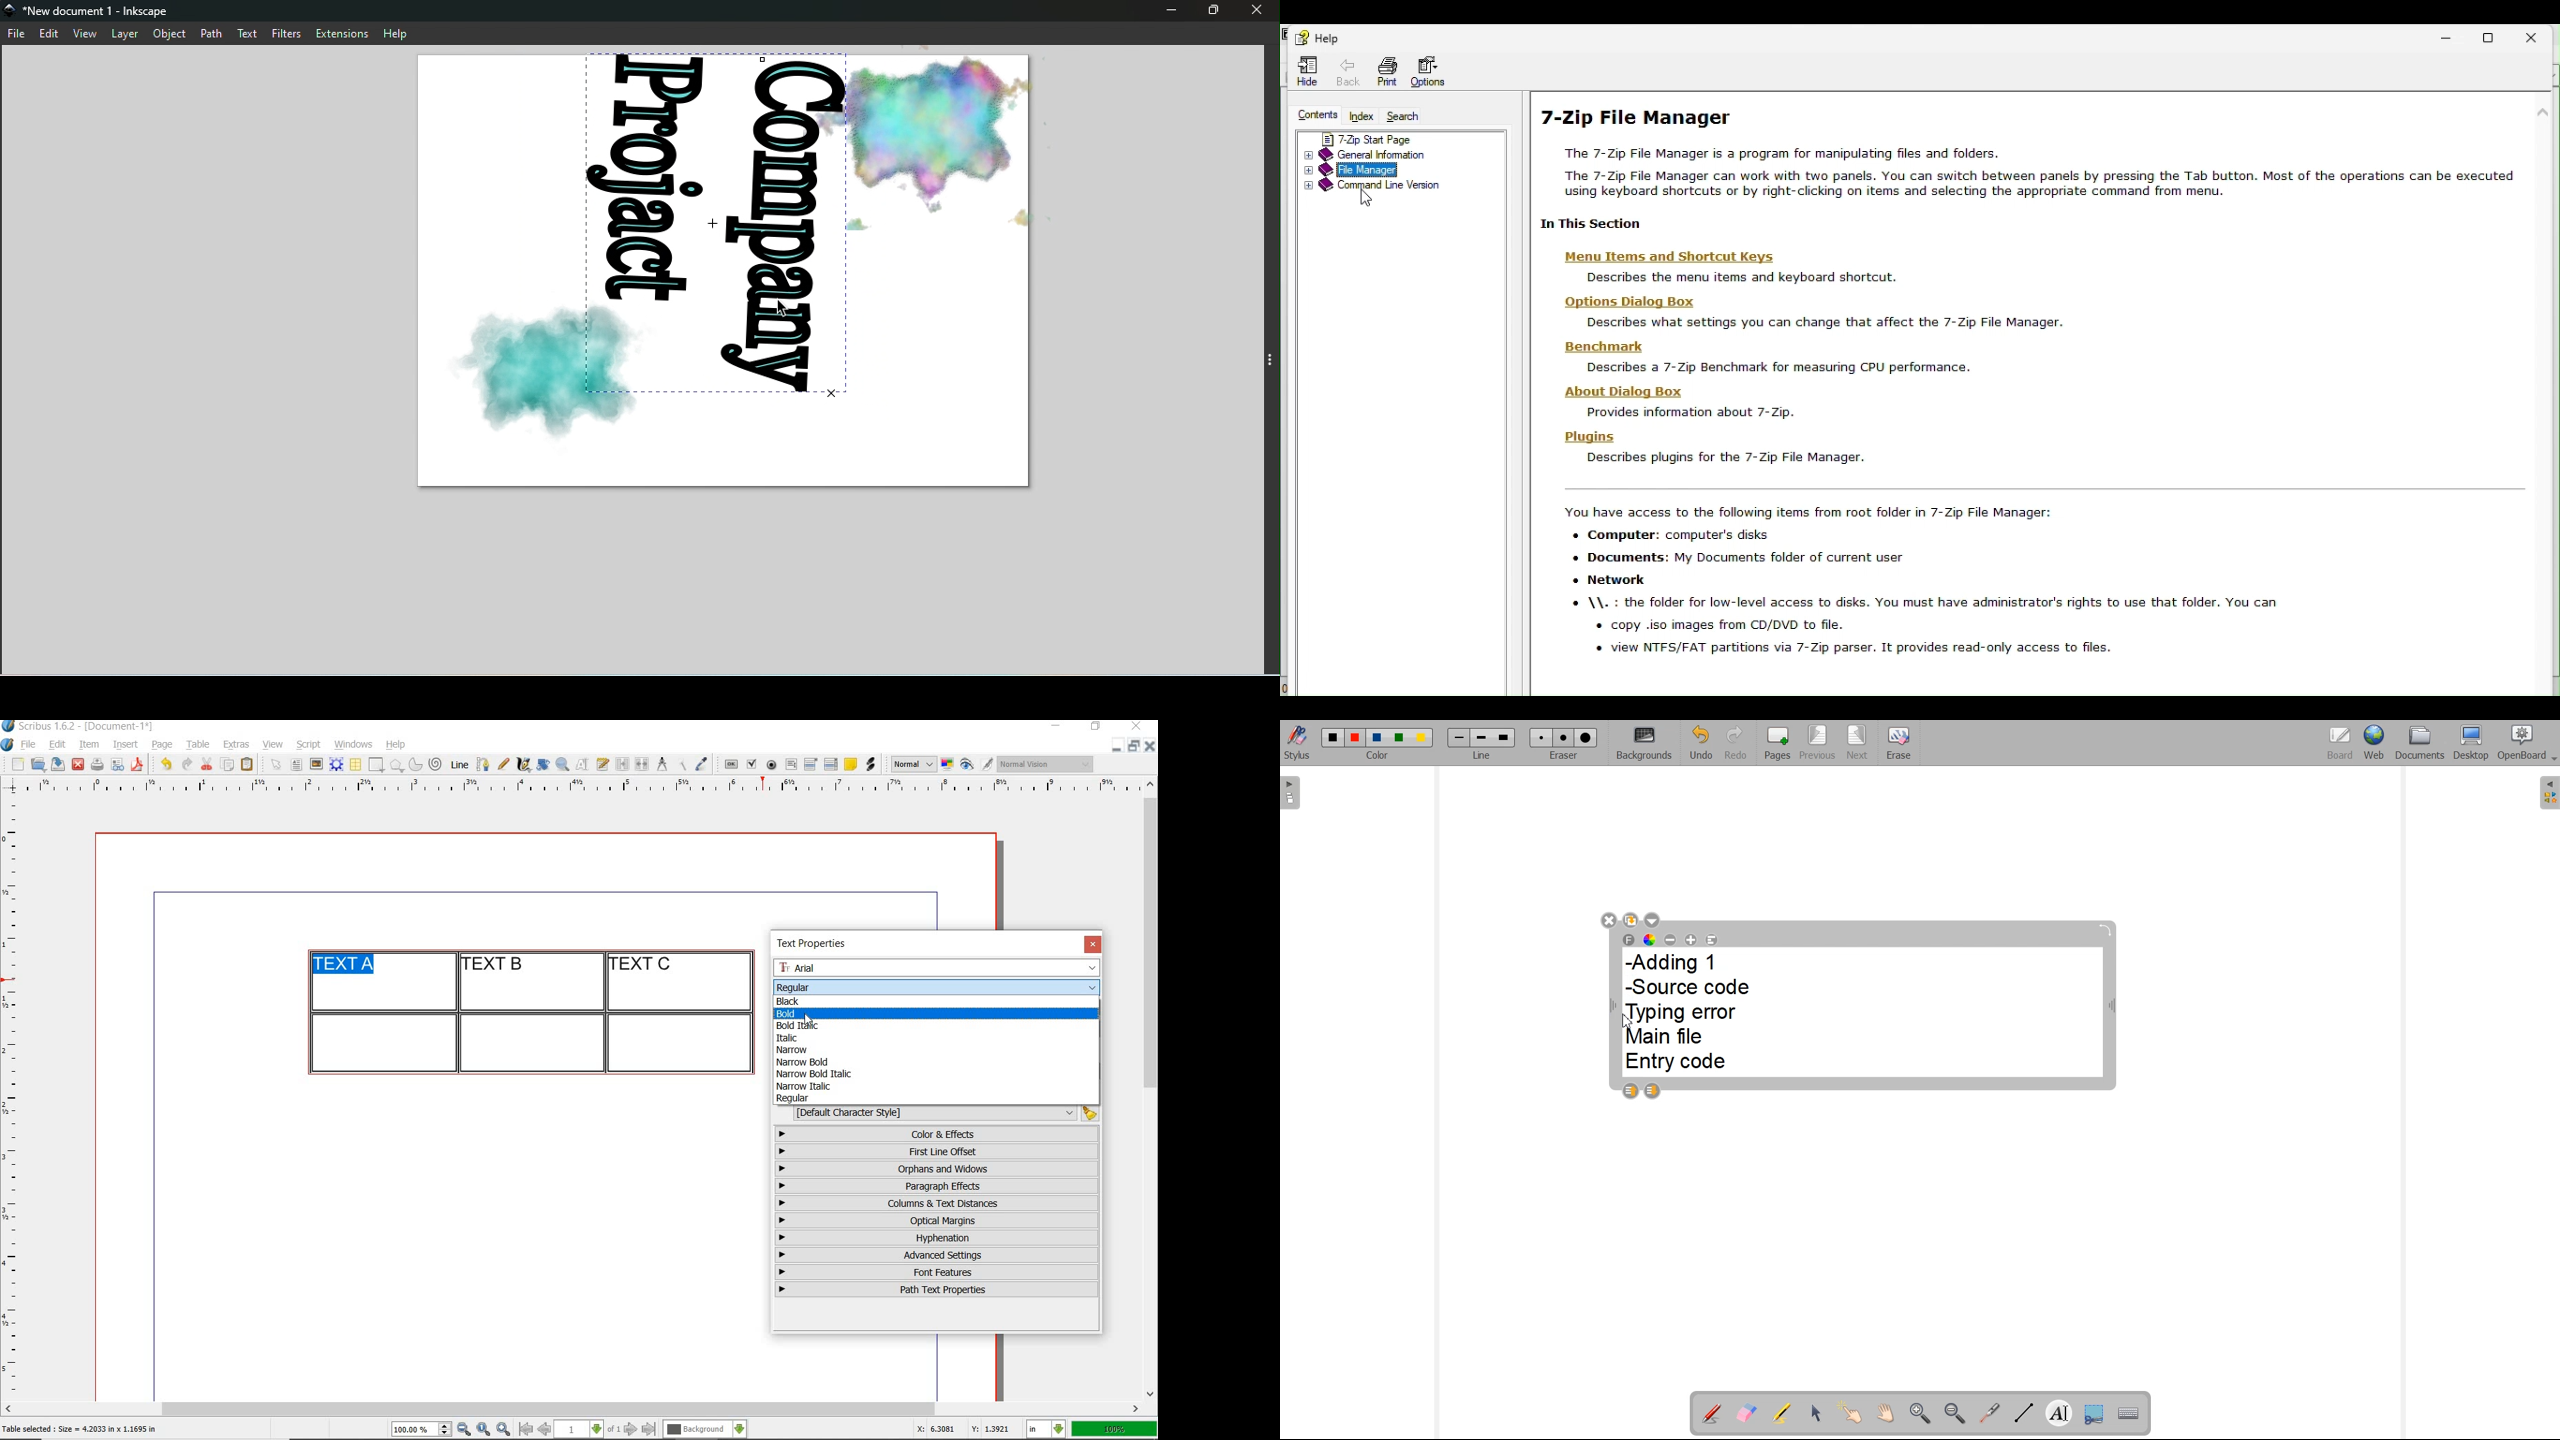  What do you see at coordinates (1739, 278) in the screenshot?
I see `Describes the menu items and keyboard shortc` at bounding box center [1739, 278].